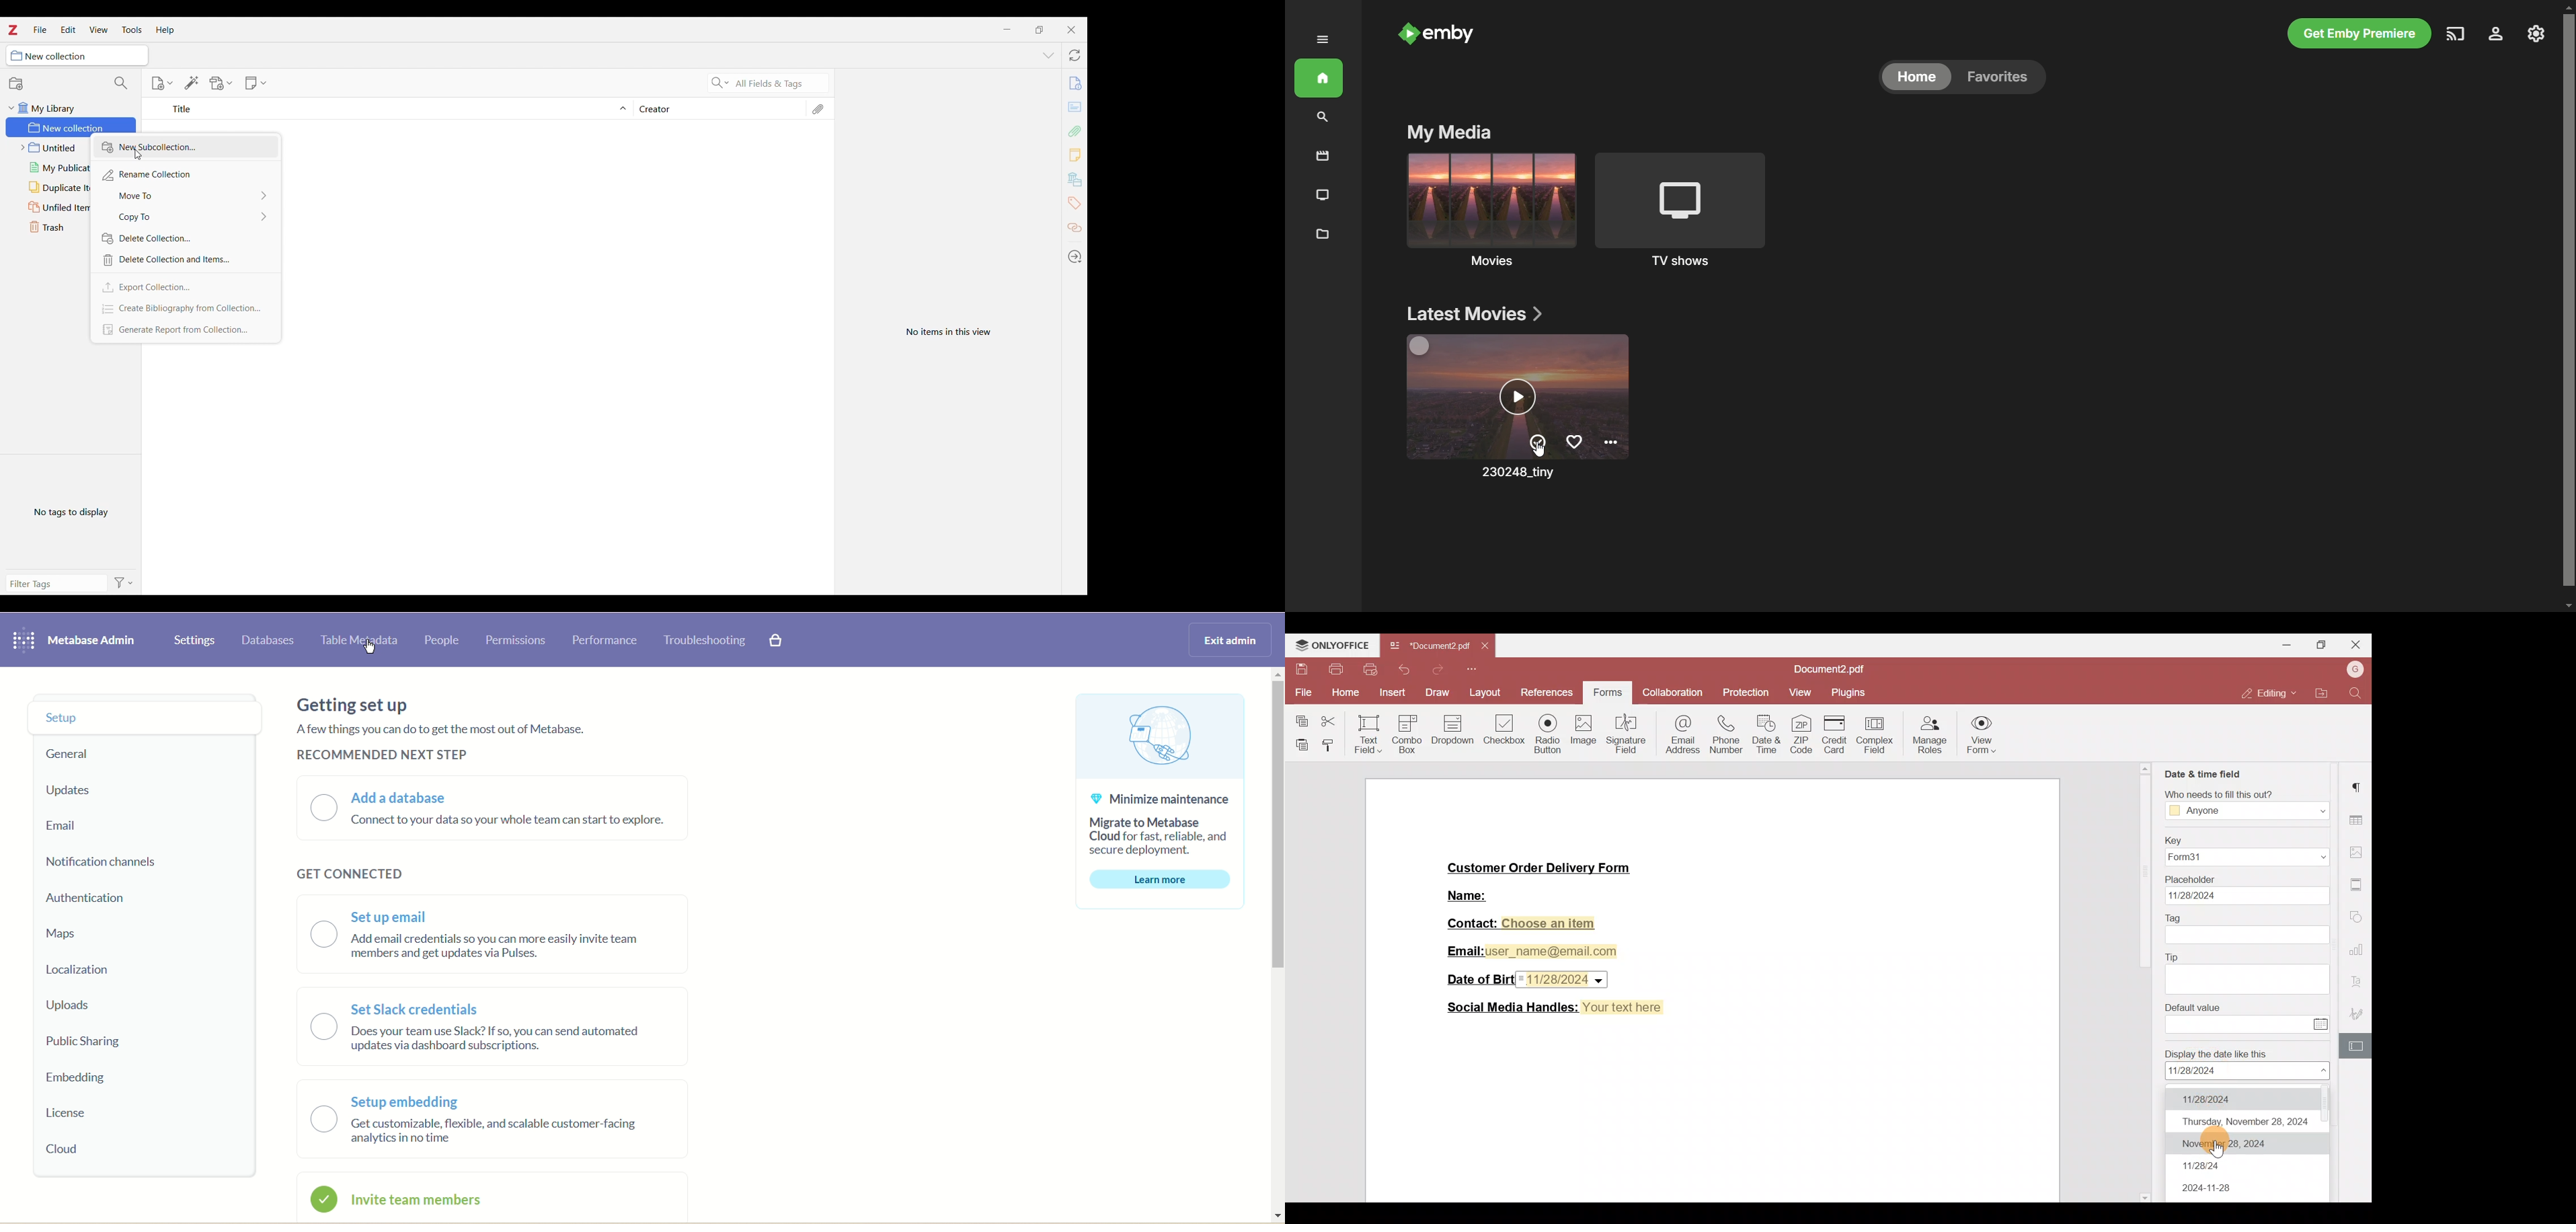 This screenshot has height=1232, width=2576. Describe the element at coordinates (2173, 957) in the screenshot. I see `Tip` at that location.